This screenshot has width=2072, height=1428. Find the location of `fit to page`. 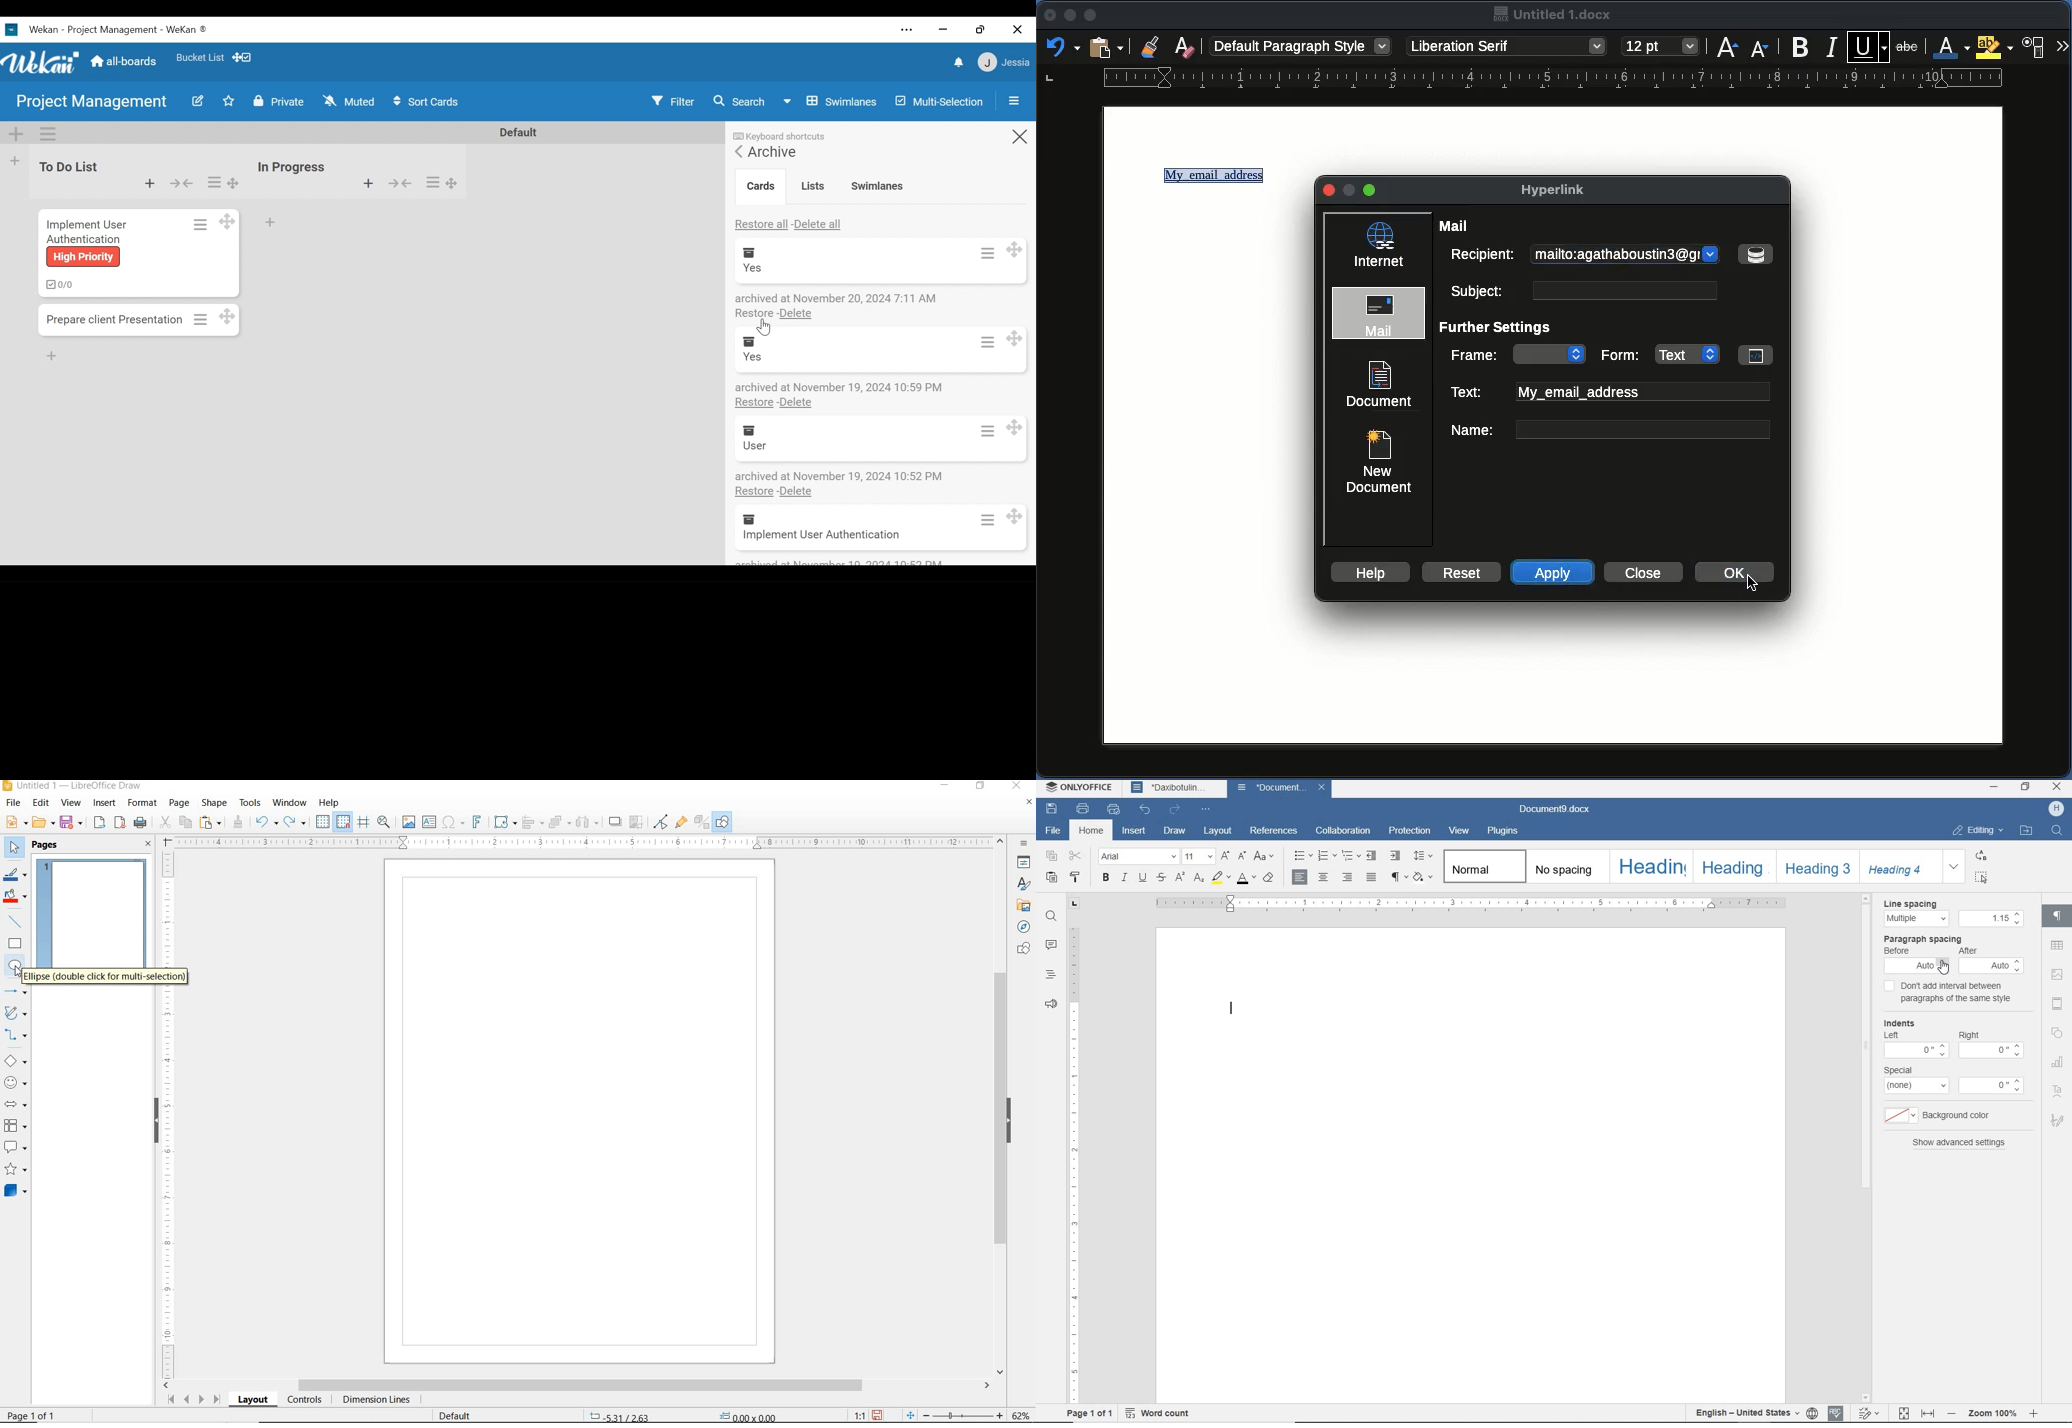

fit to page is located at coordinates (1904, 1414).